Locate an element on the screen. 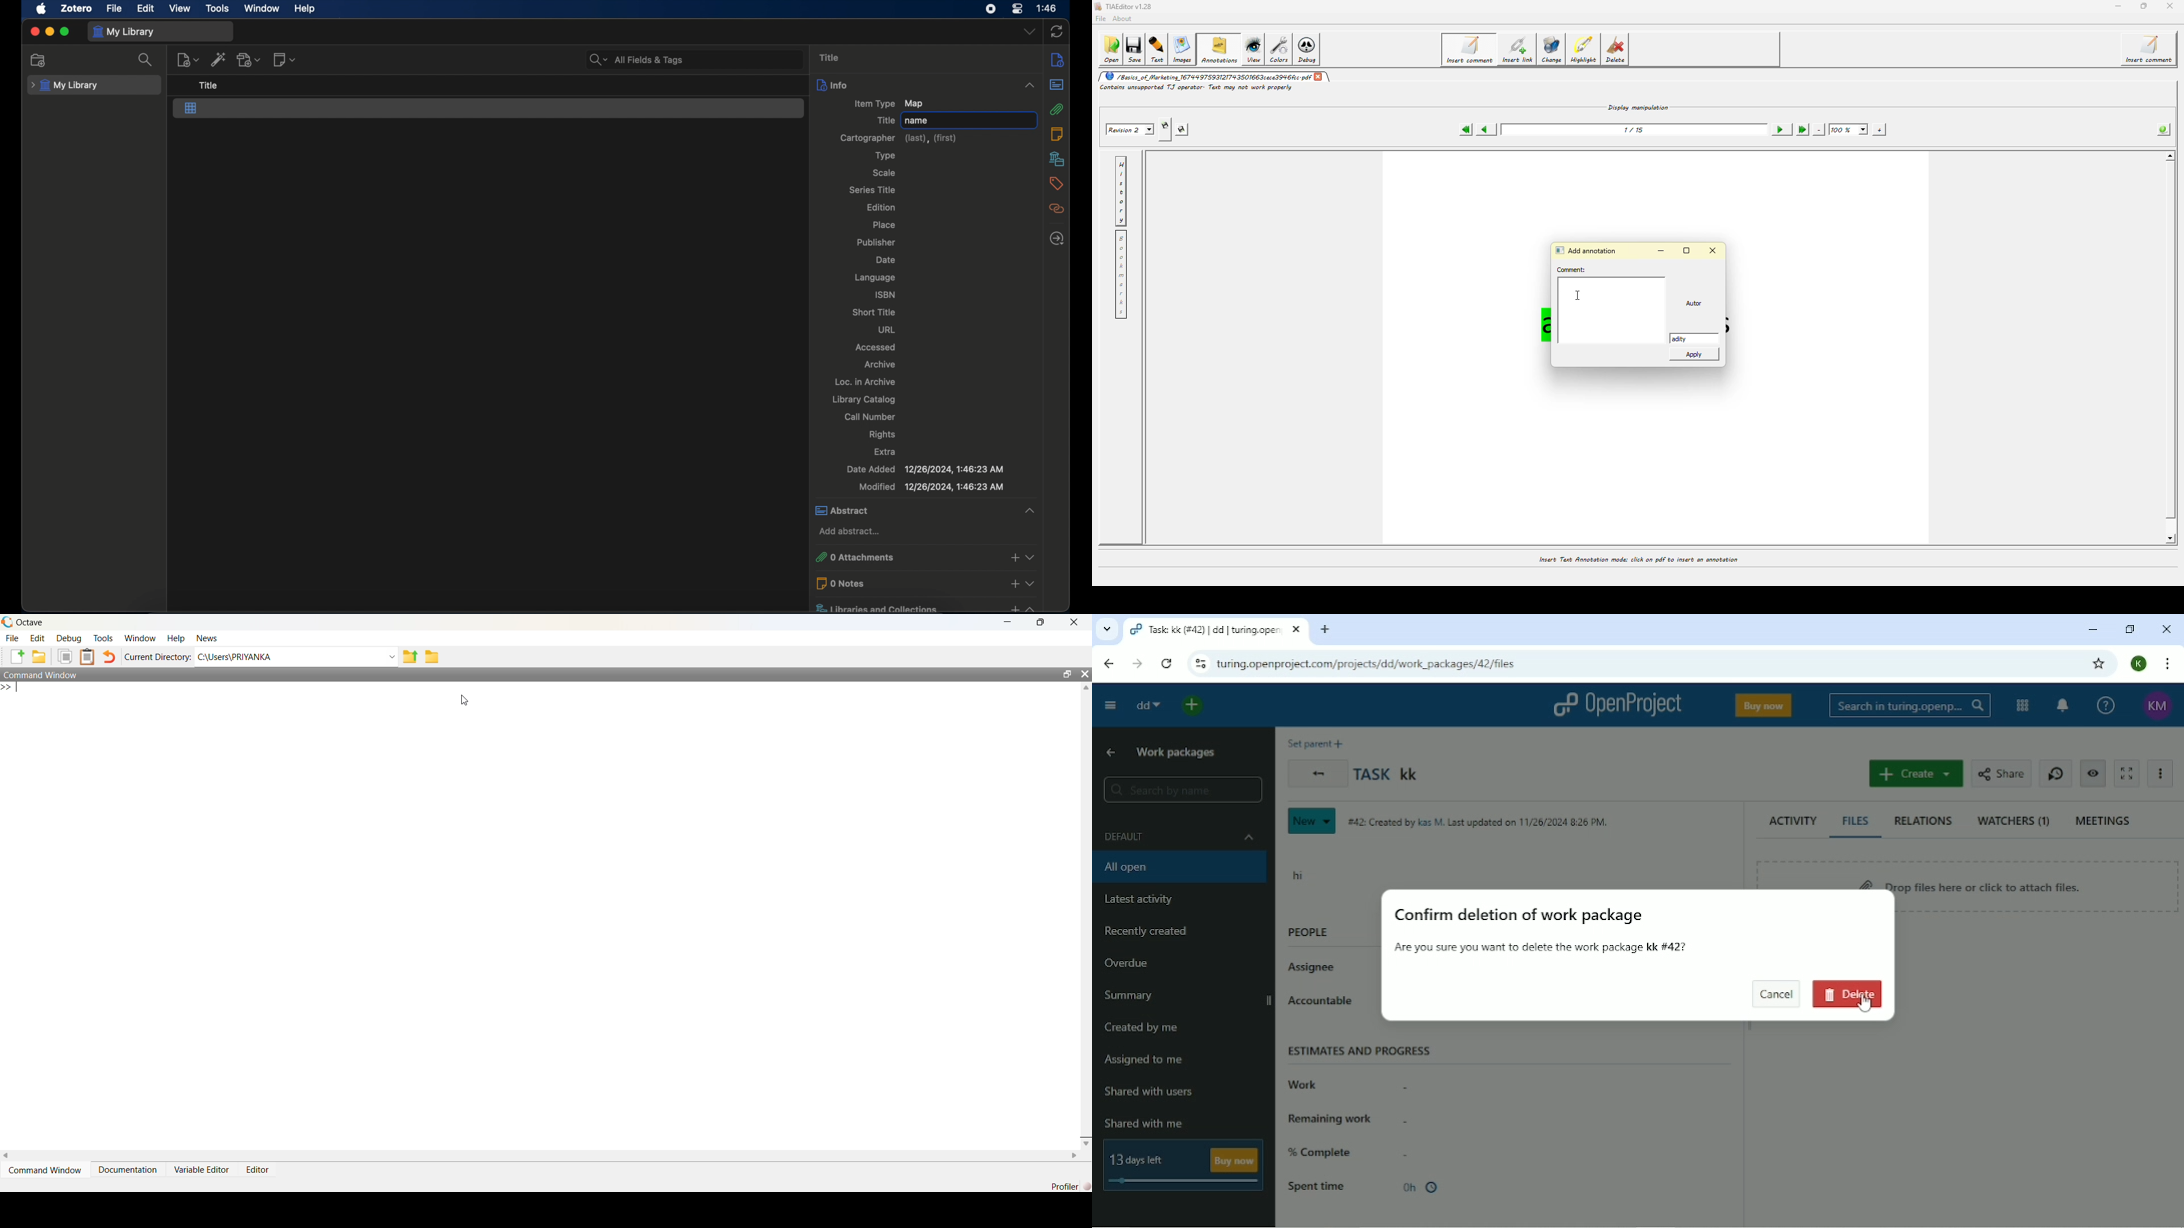  archive is located at coordinates (881, 364).